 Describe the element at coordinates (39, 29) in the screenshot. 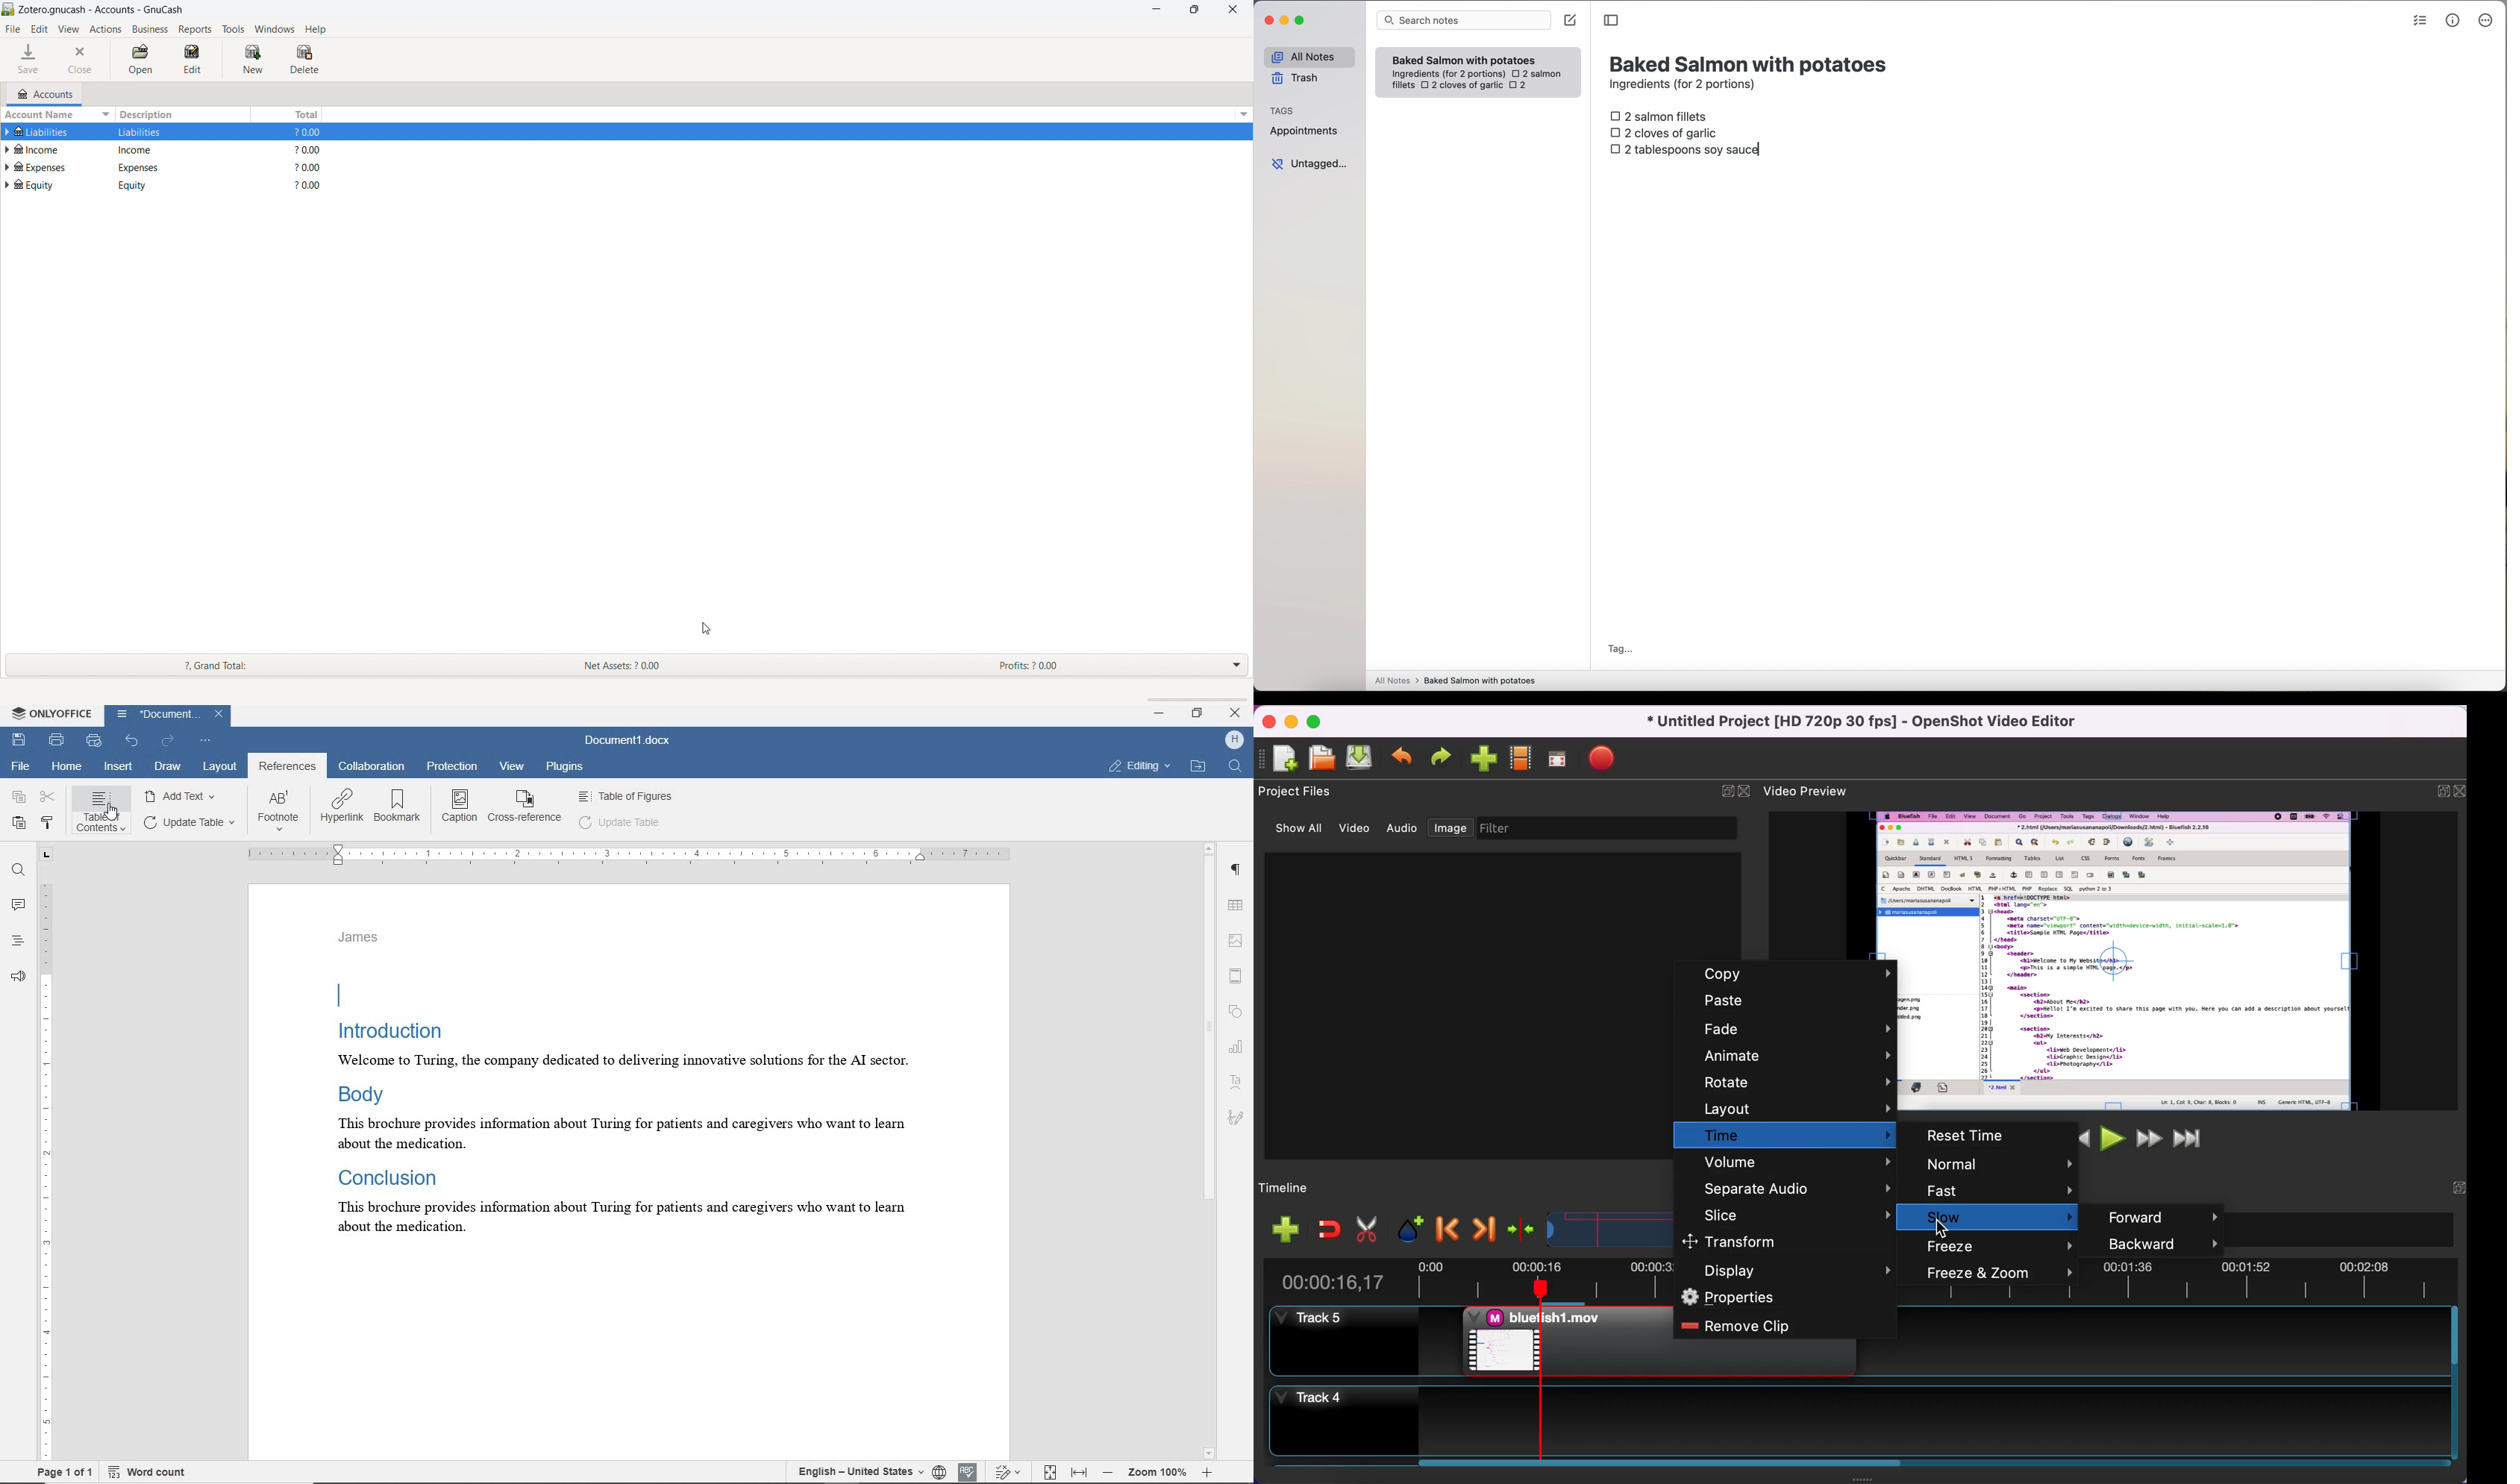

I see `edit` at that location.